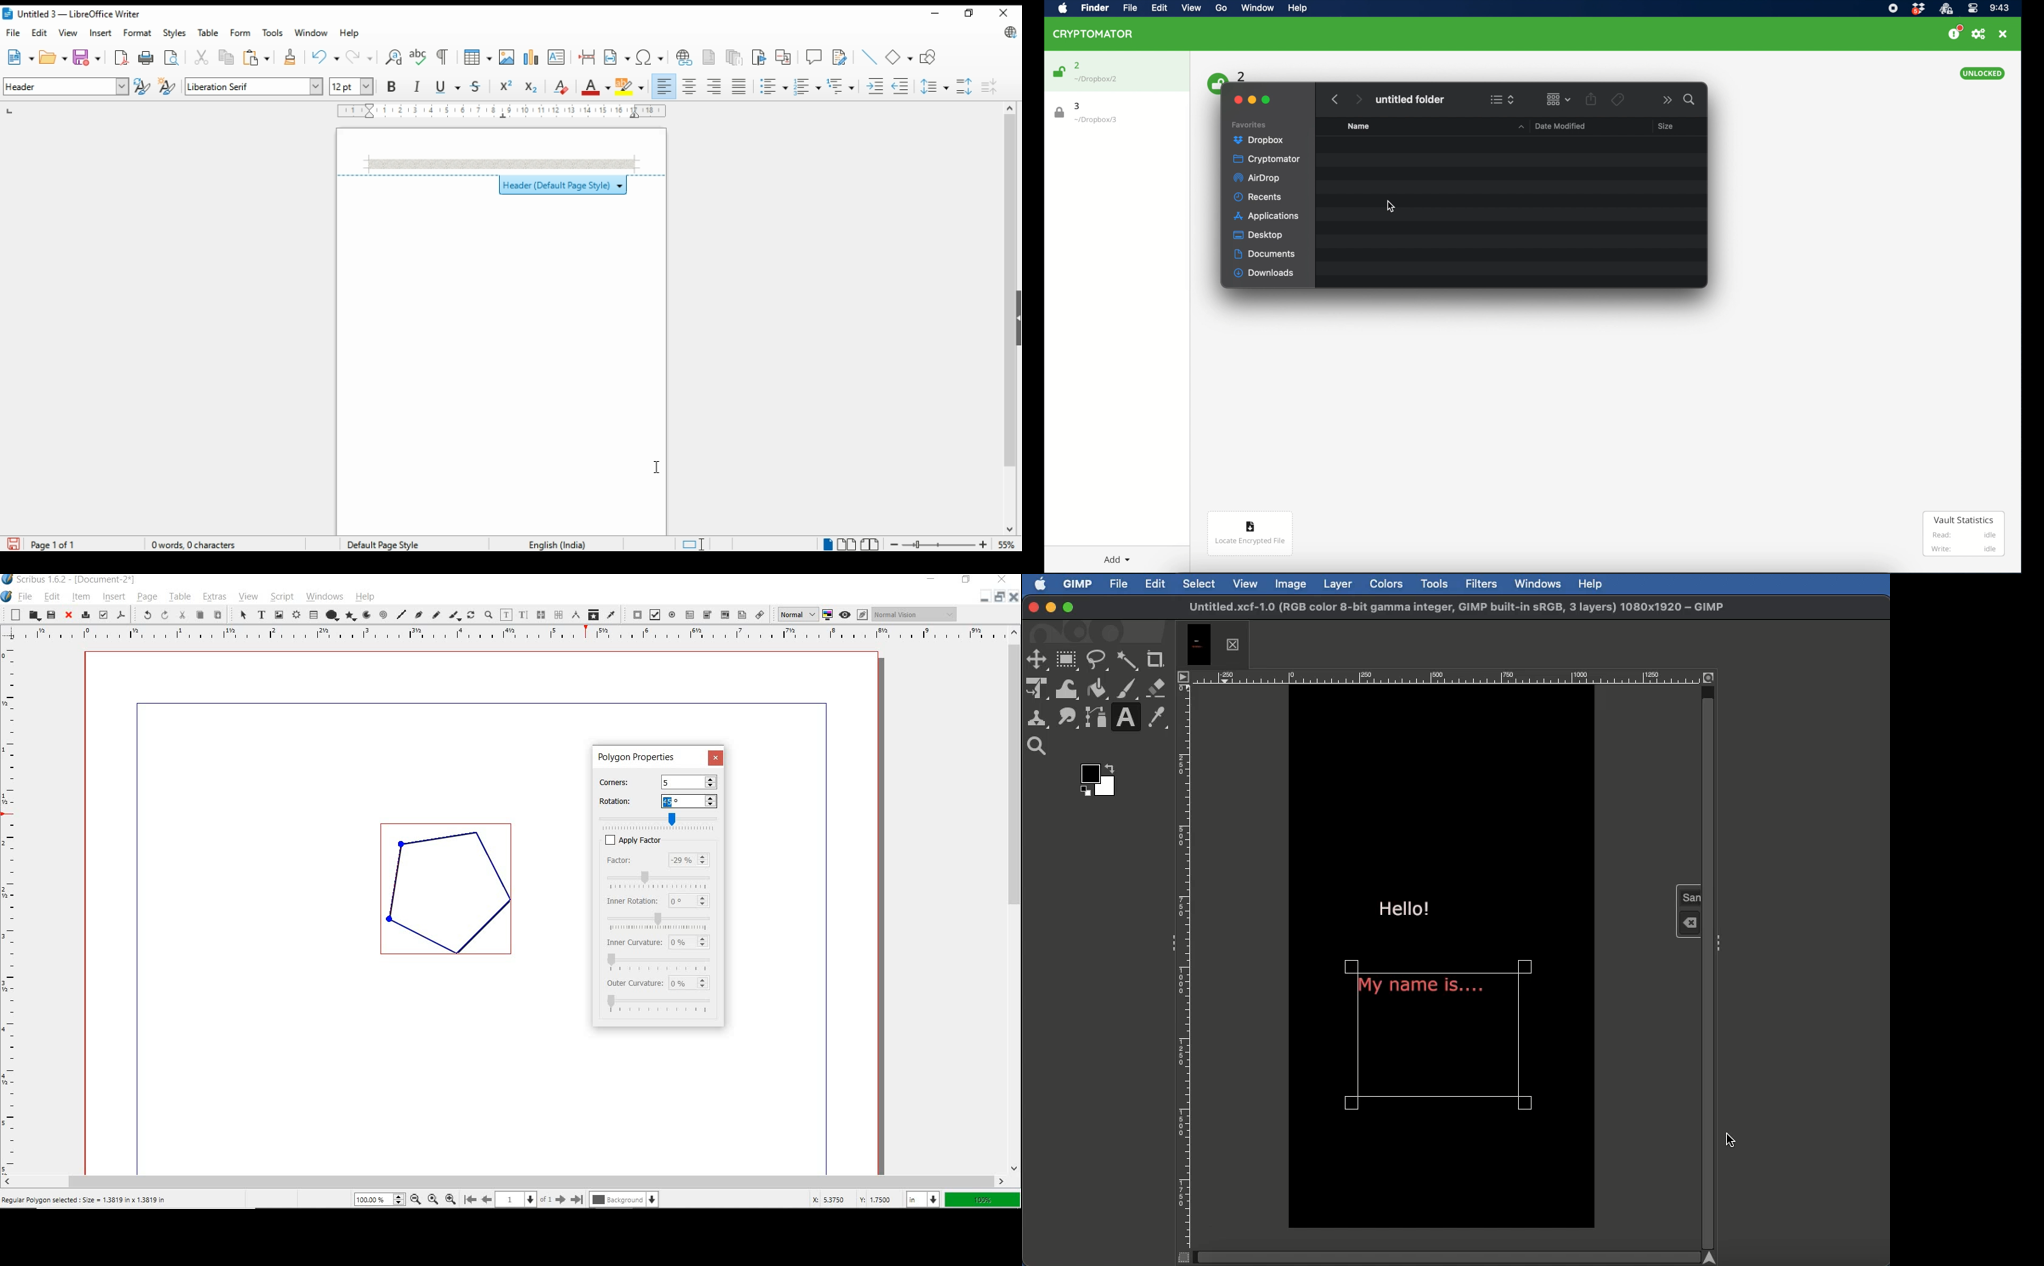  Describe the element at coordinates (725, 615) in the screenshot. I see `pdf combo box` at that location.